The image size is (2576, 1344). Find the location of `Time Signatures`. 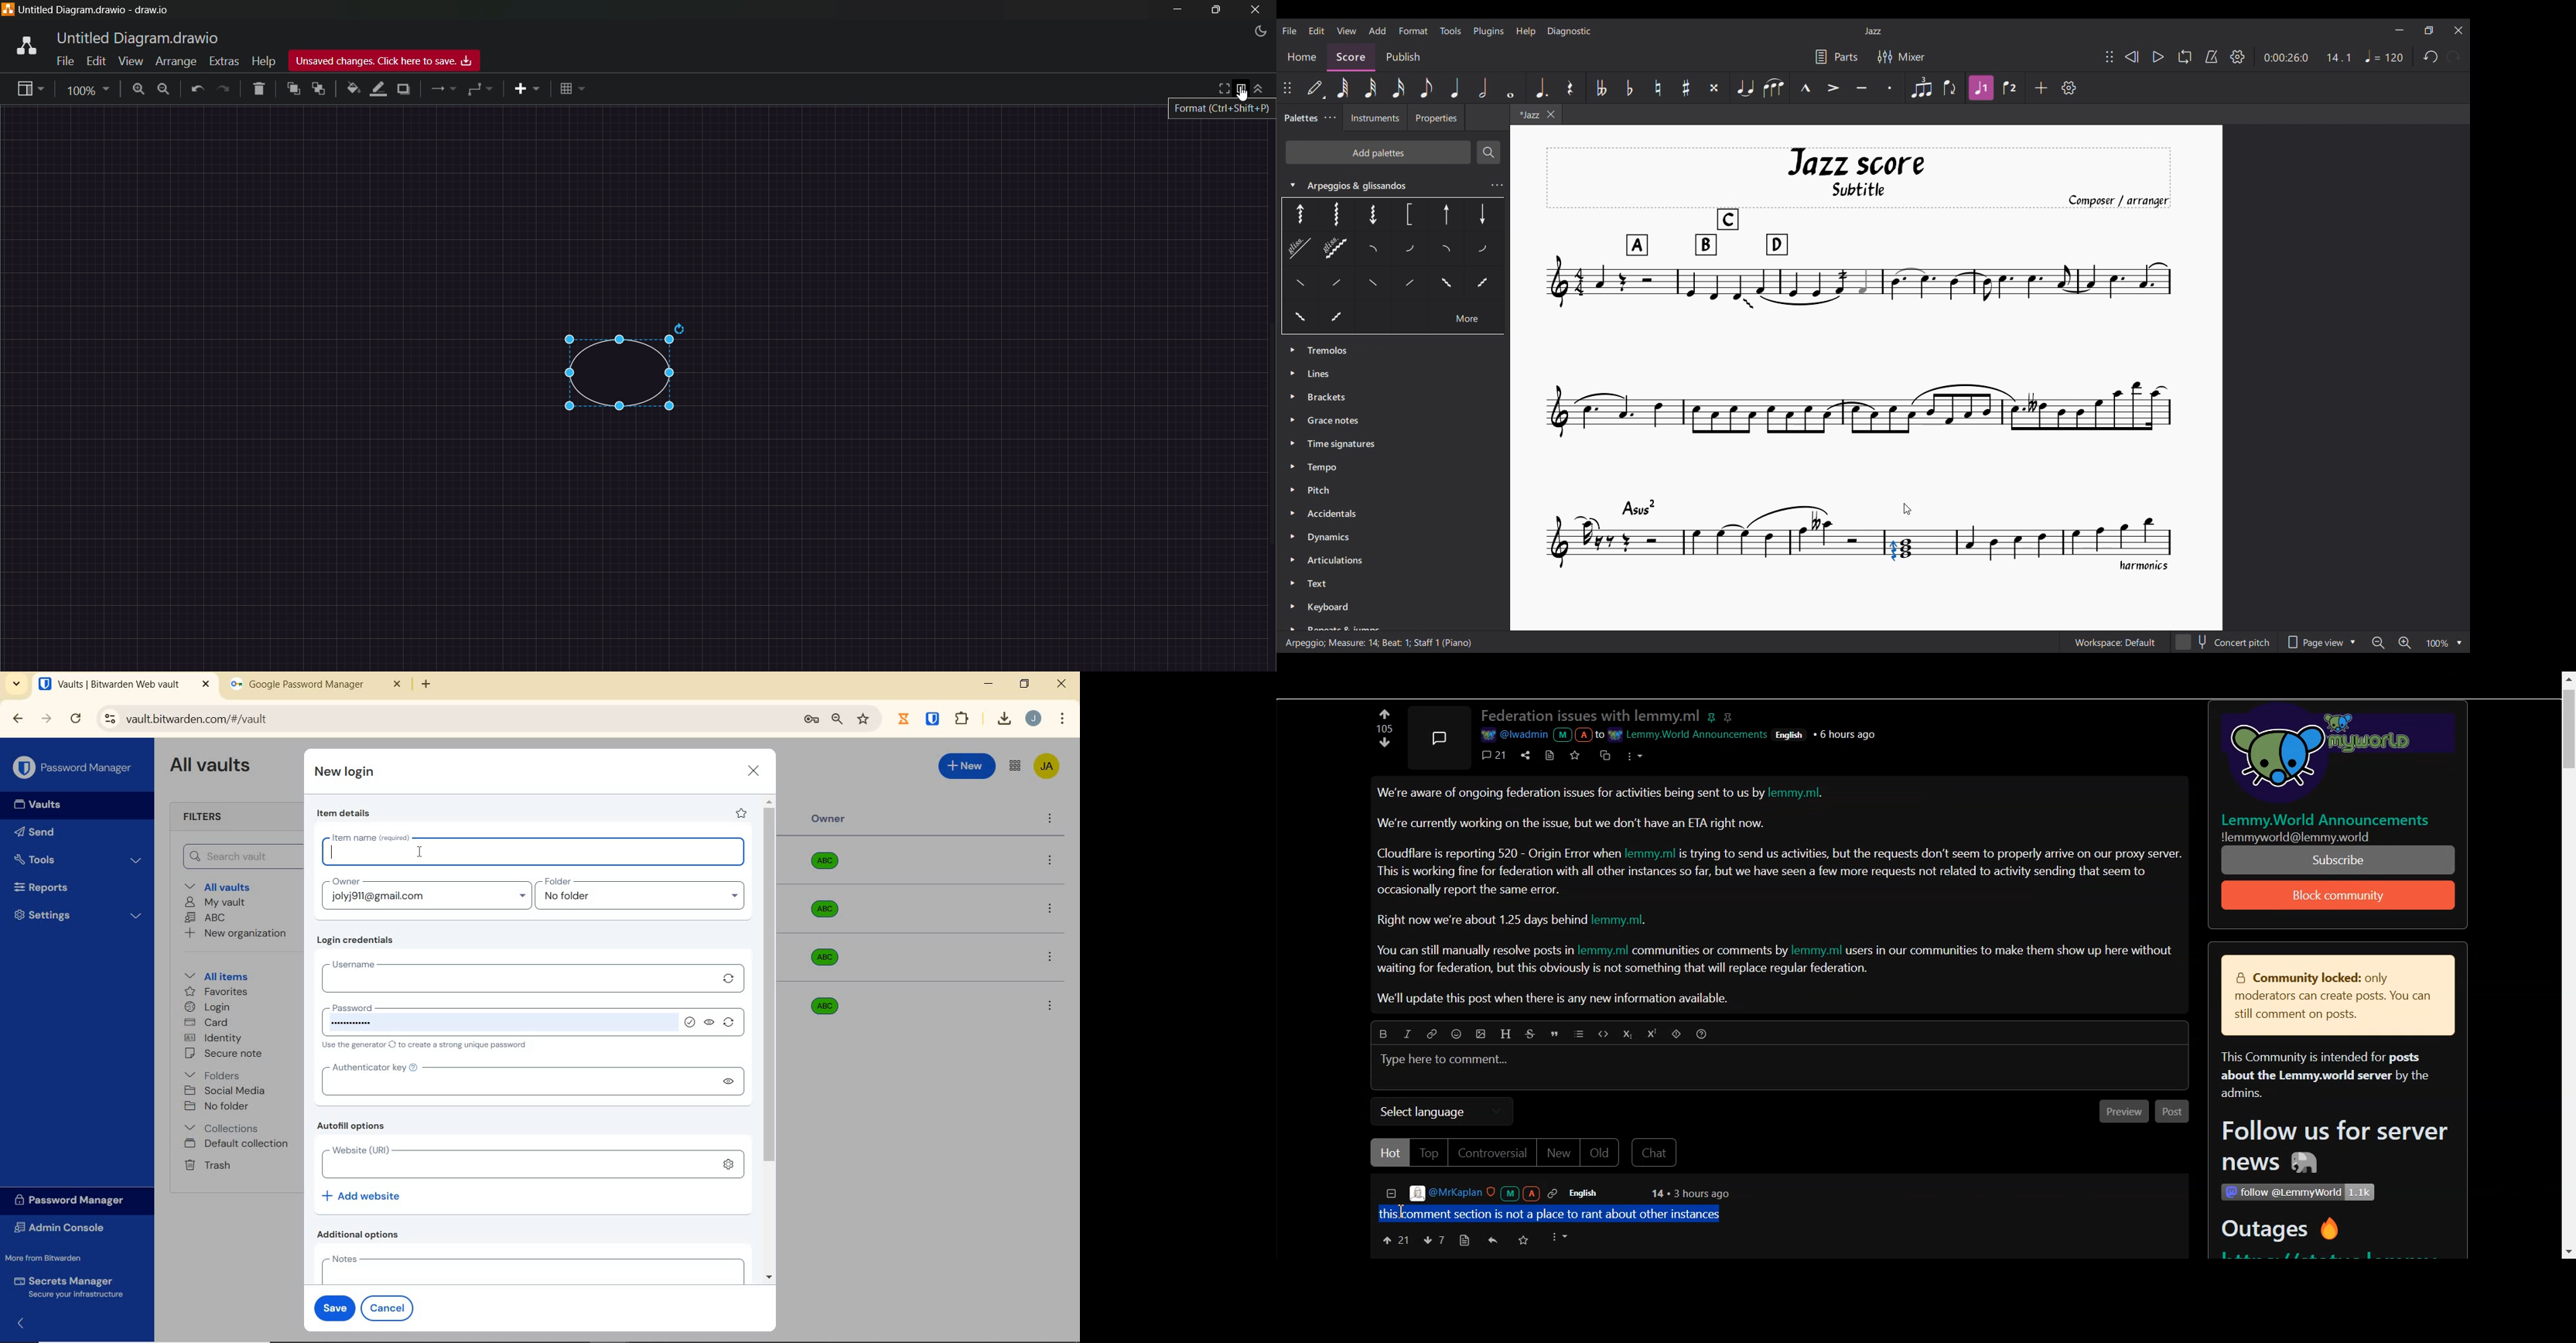

Time Signatures is located at coordinates (1345, 444).